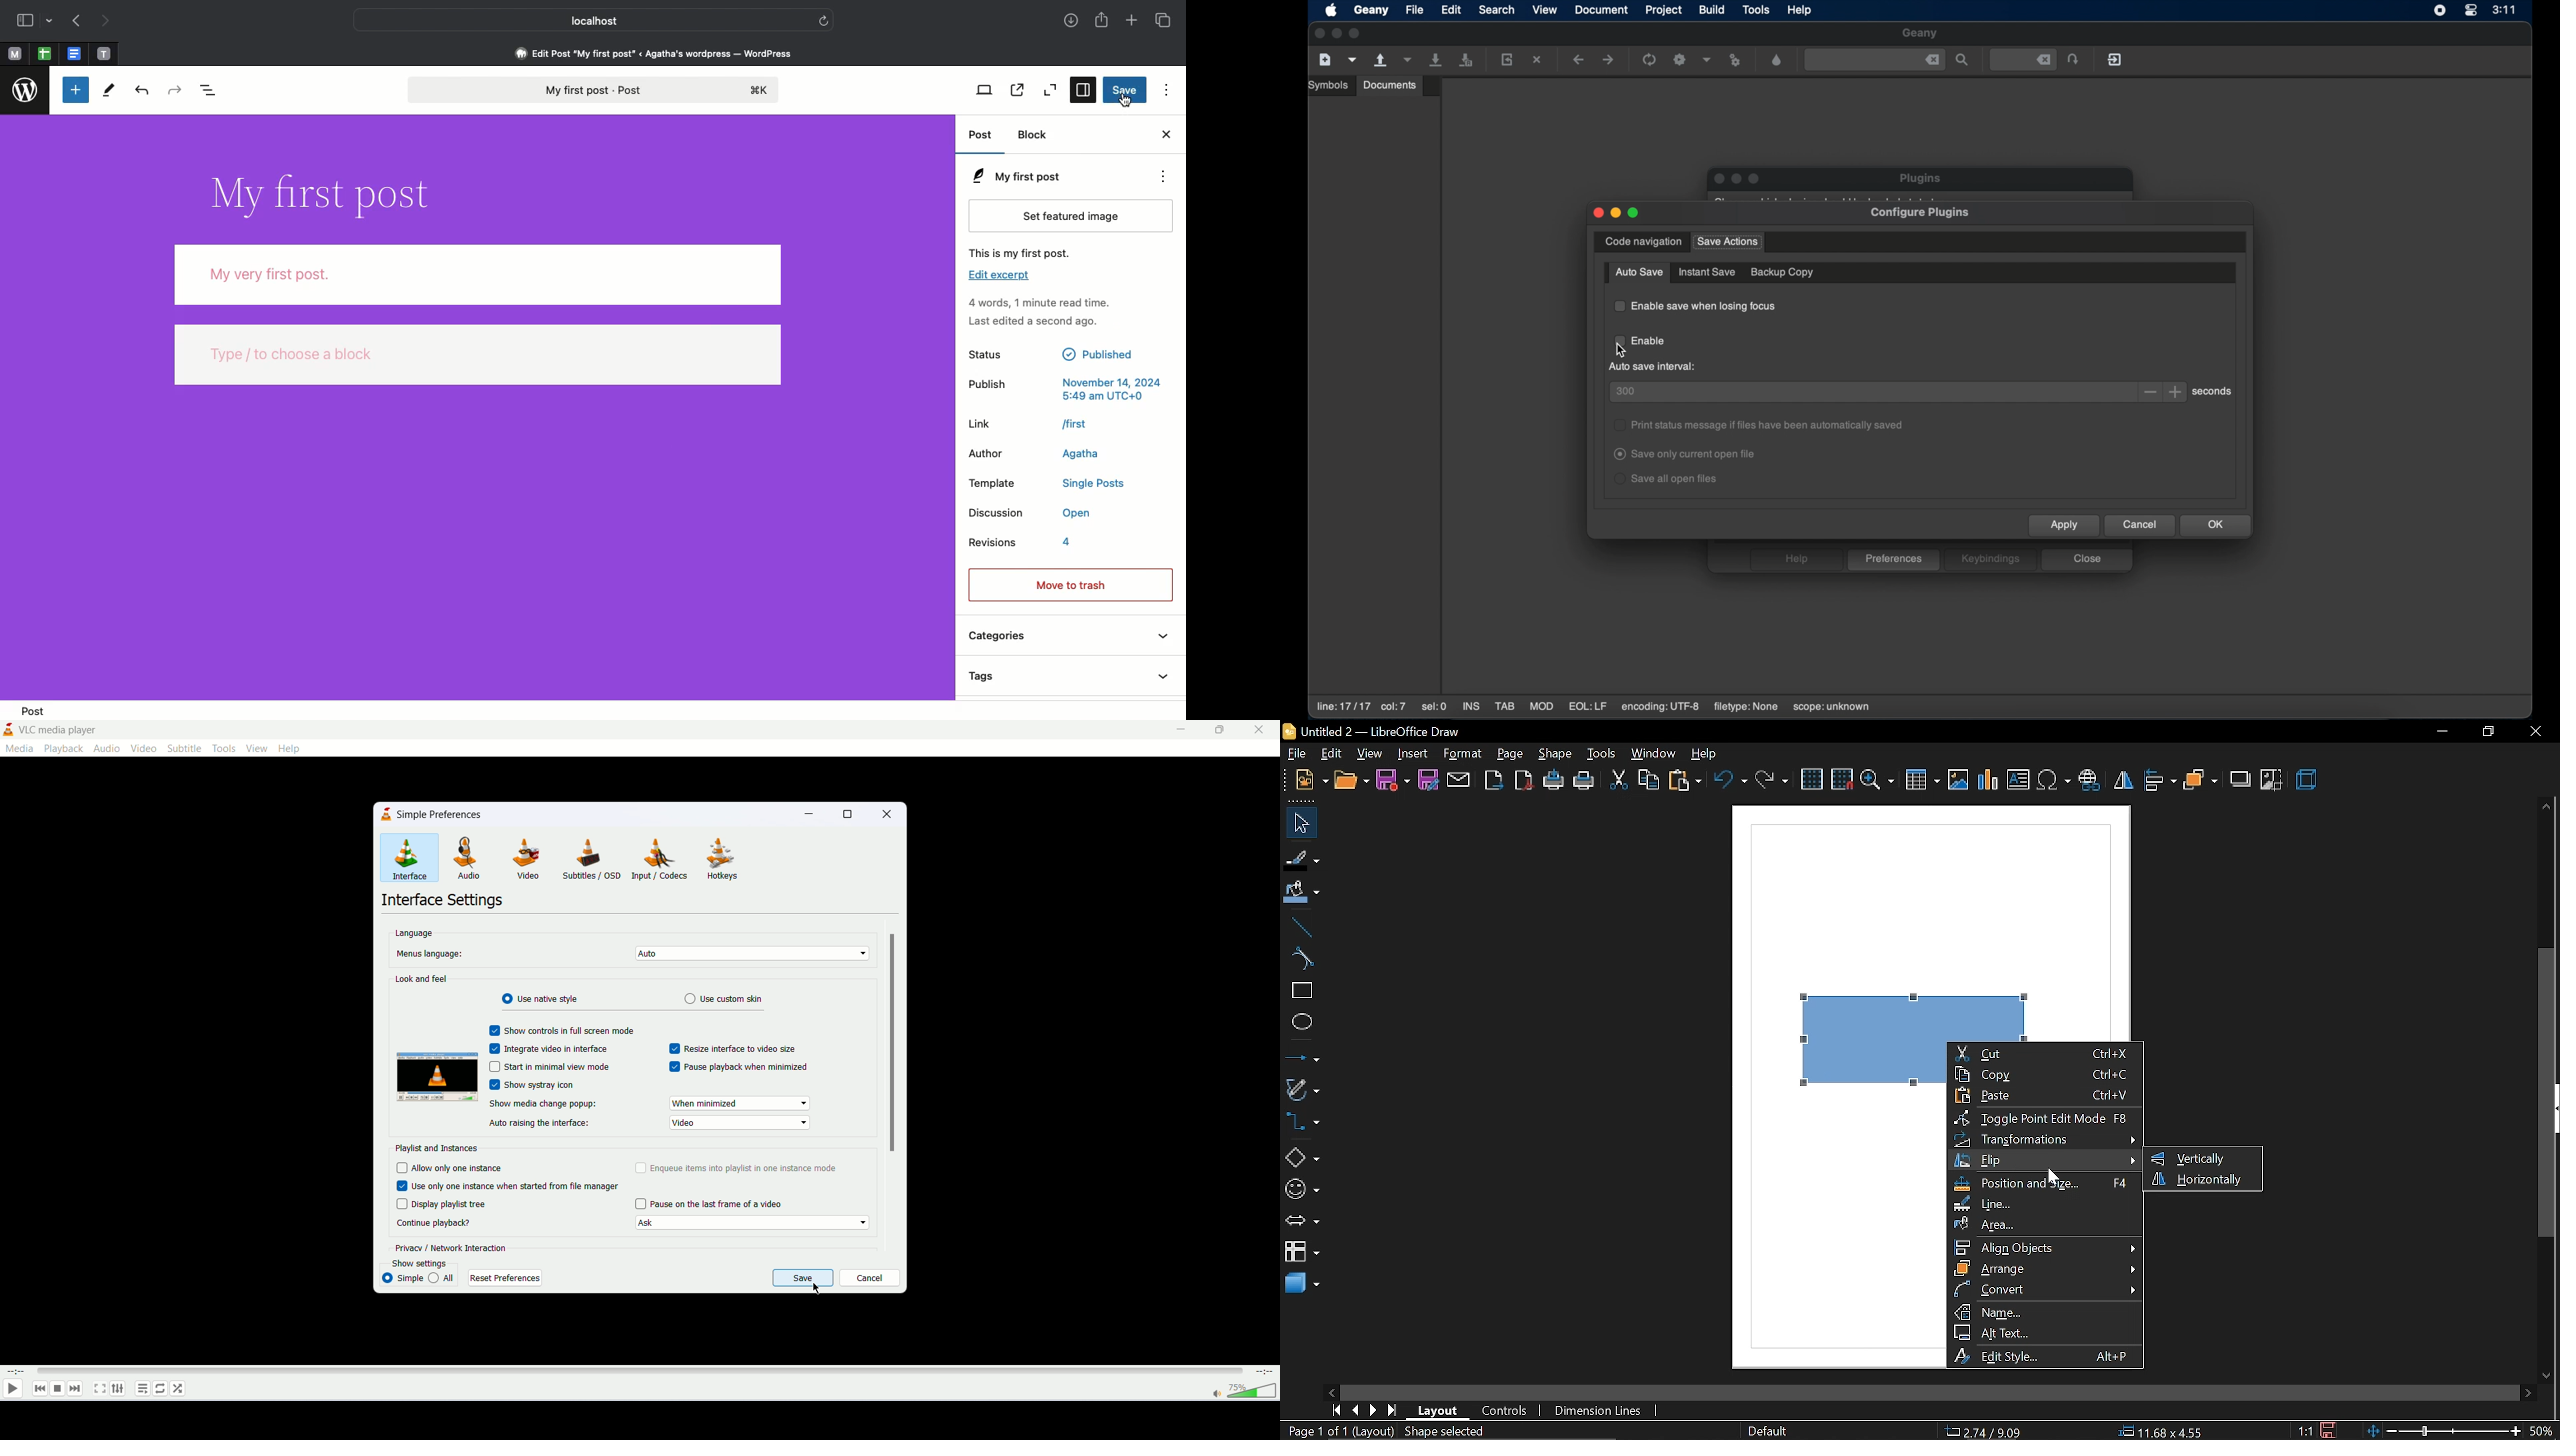 This screenshot has height=1456, width=2576. I want to click on format, so click(1462, 753).